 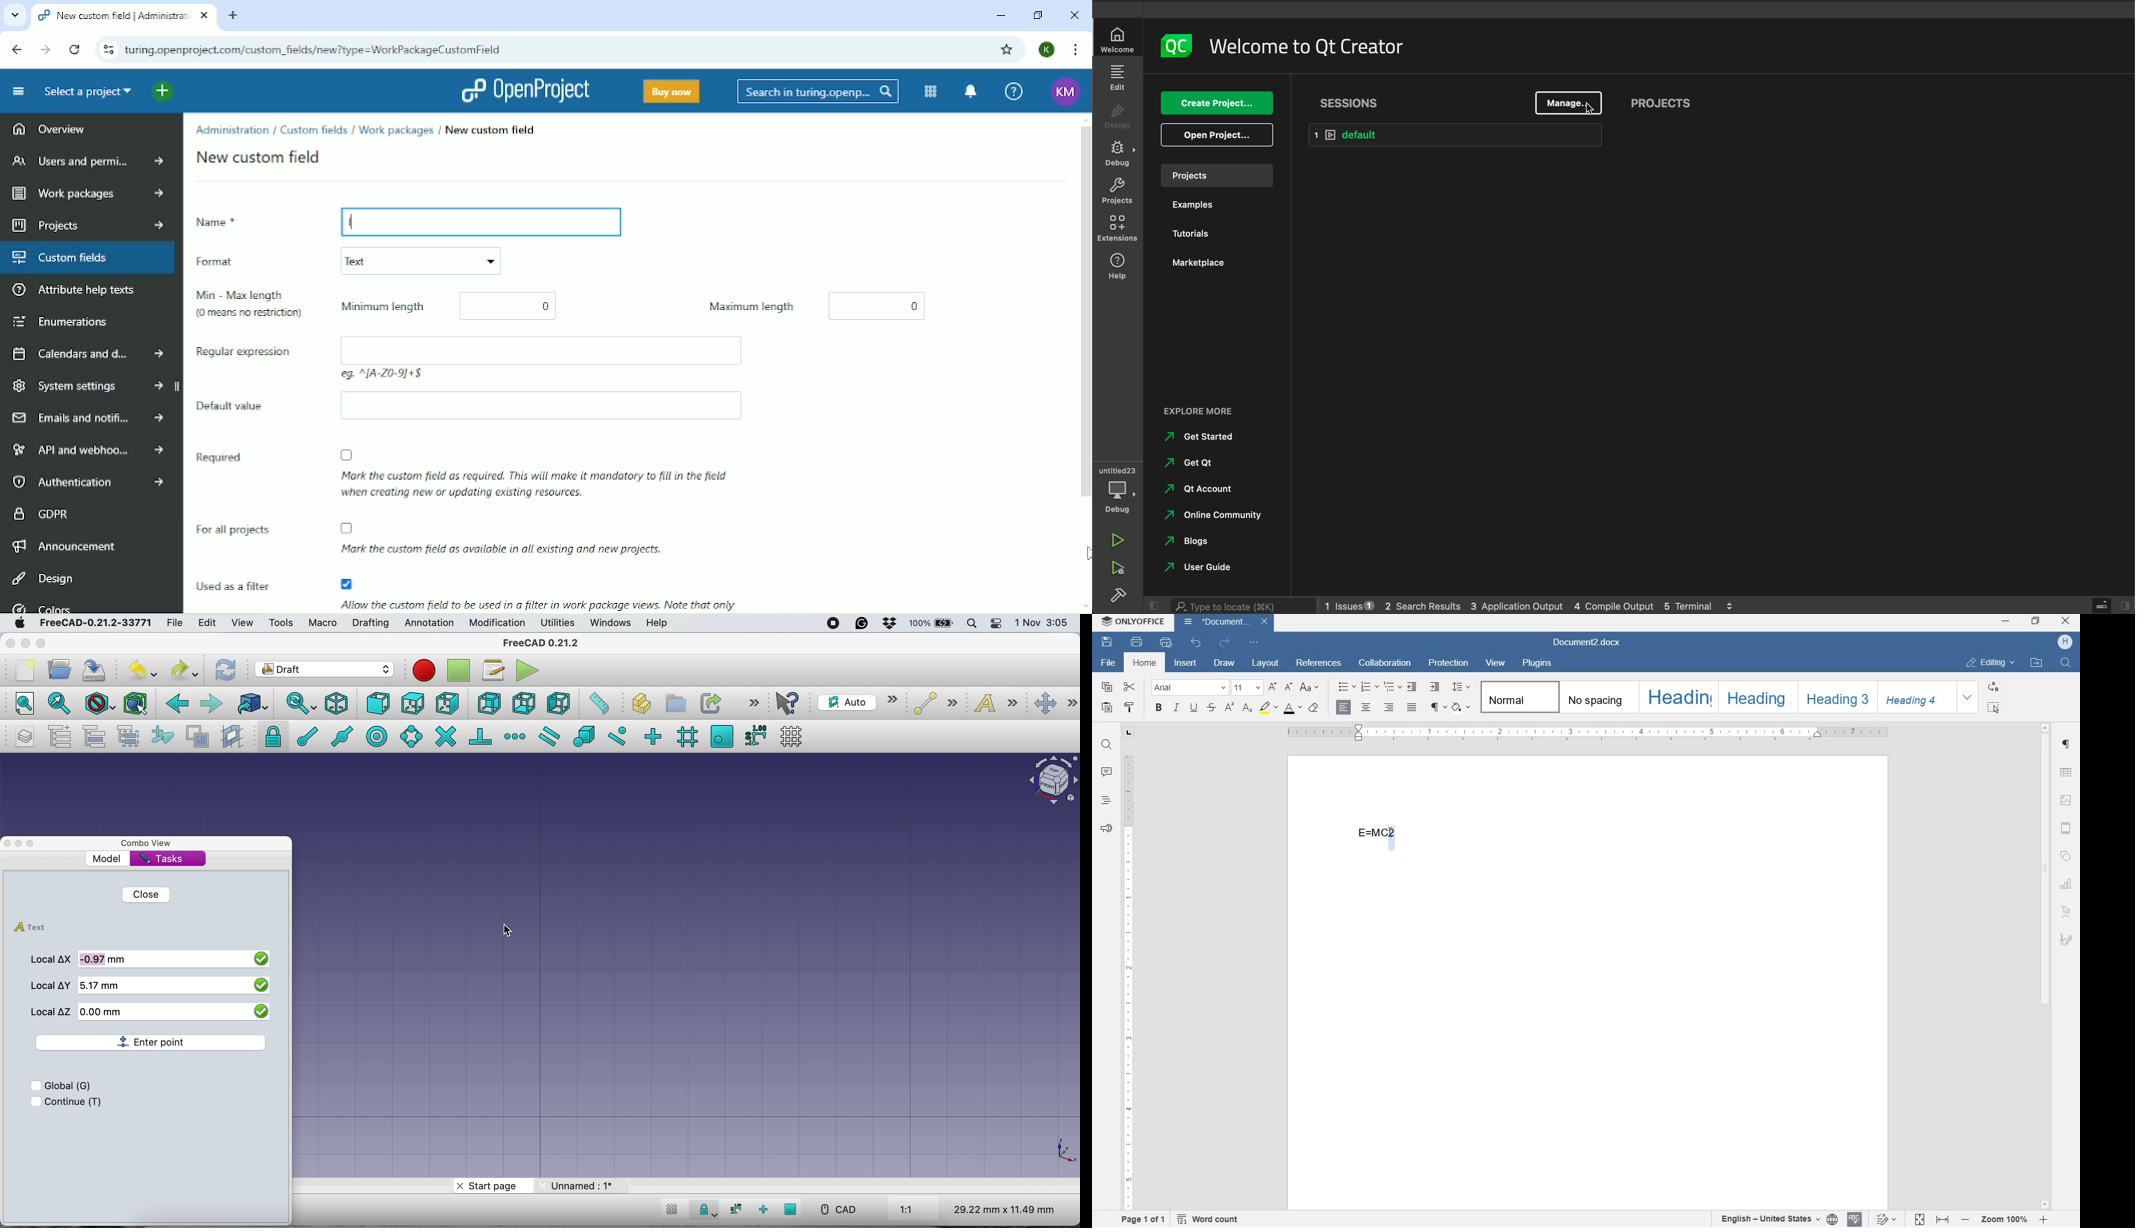 What do you see at coordinates (816, 91) in the screenshot?
I see `Search in turing.openproject.com` at bounding box center [816, 91].